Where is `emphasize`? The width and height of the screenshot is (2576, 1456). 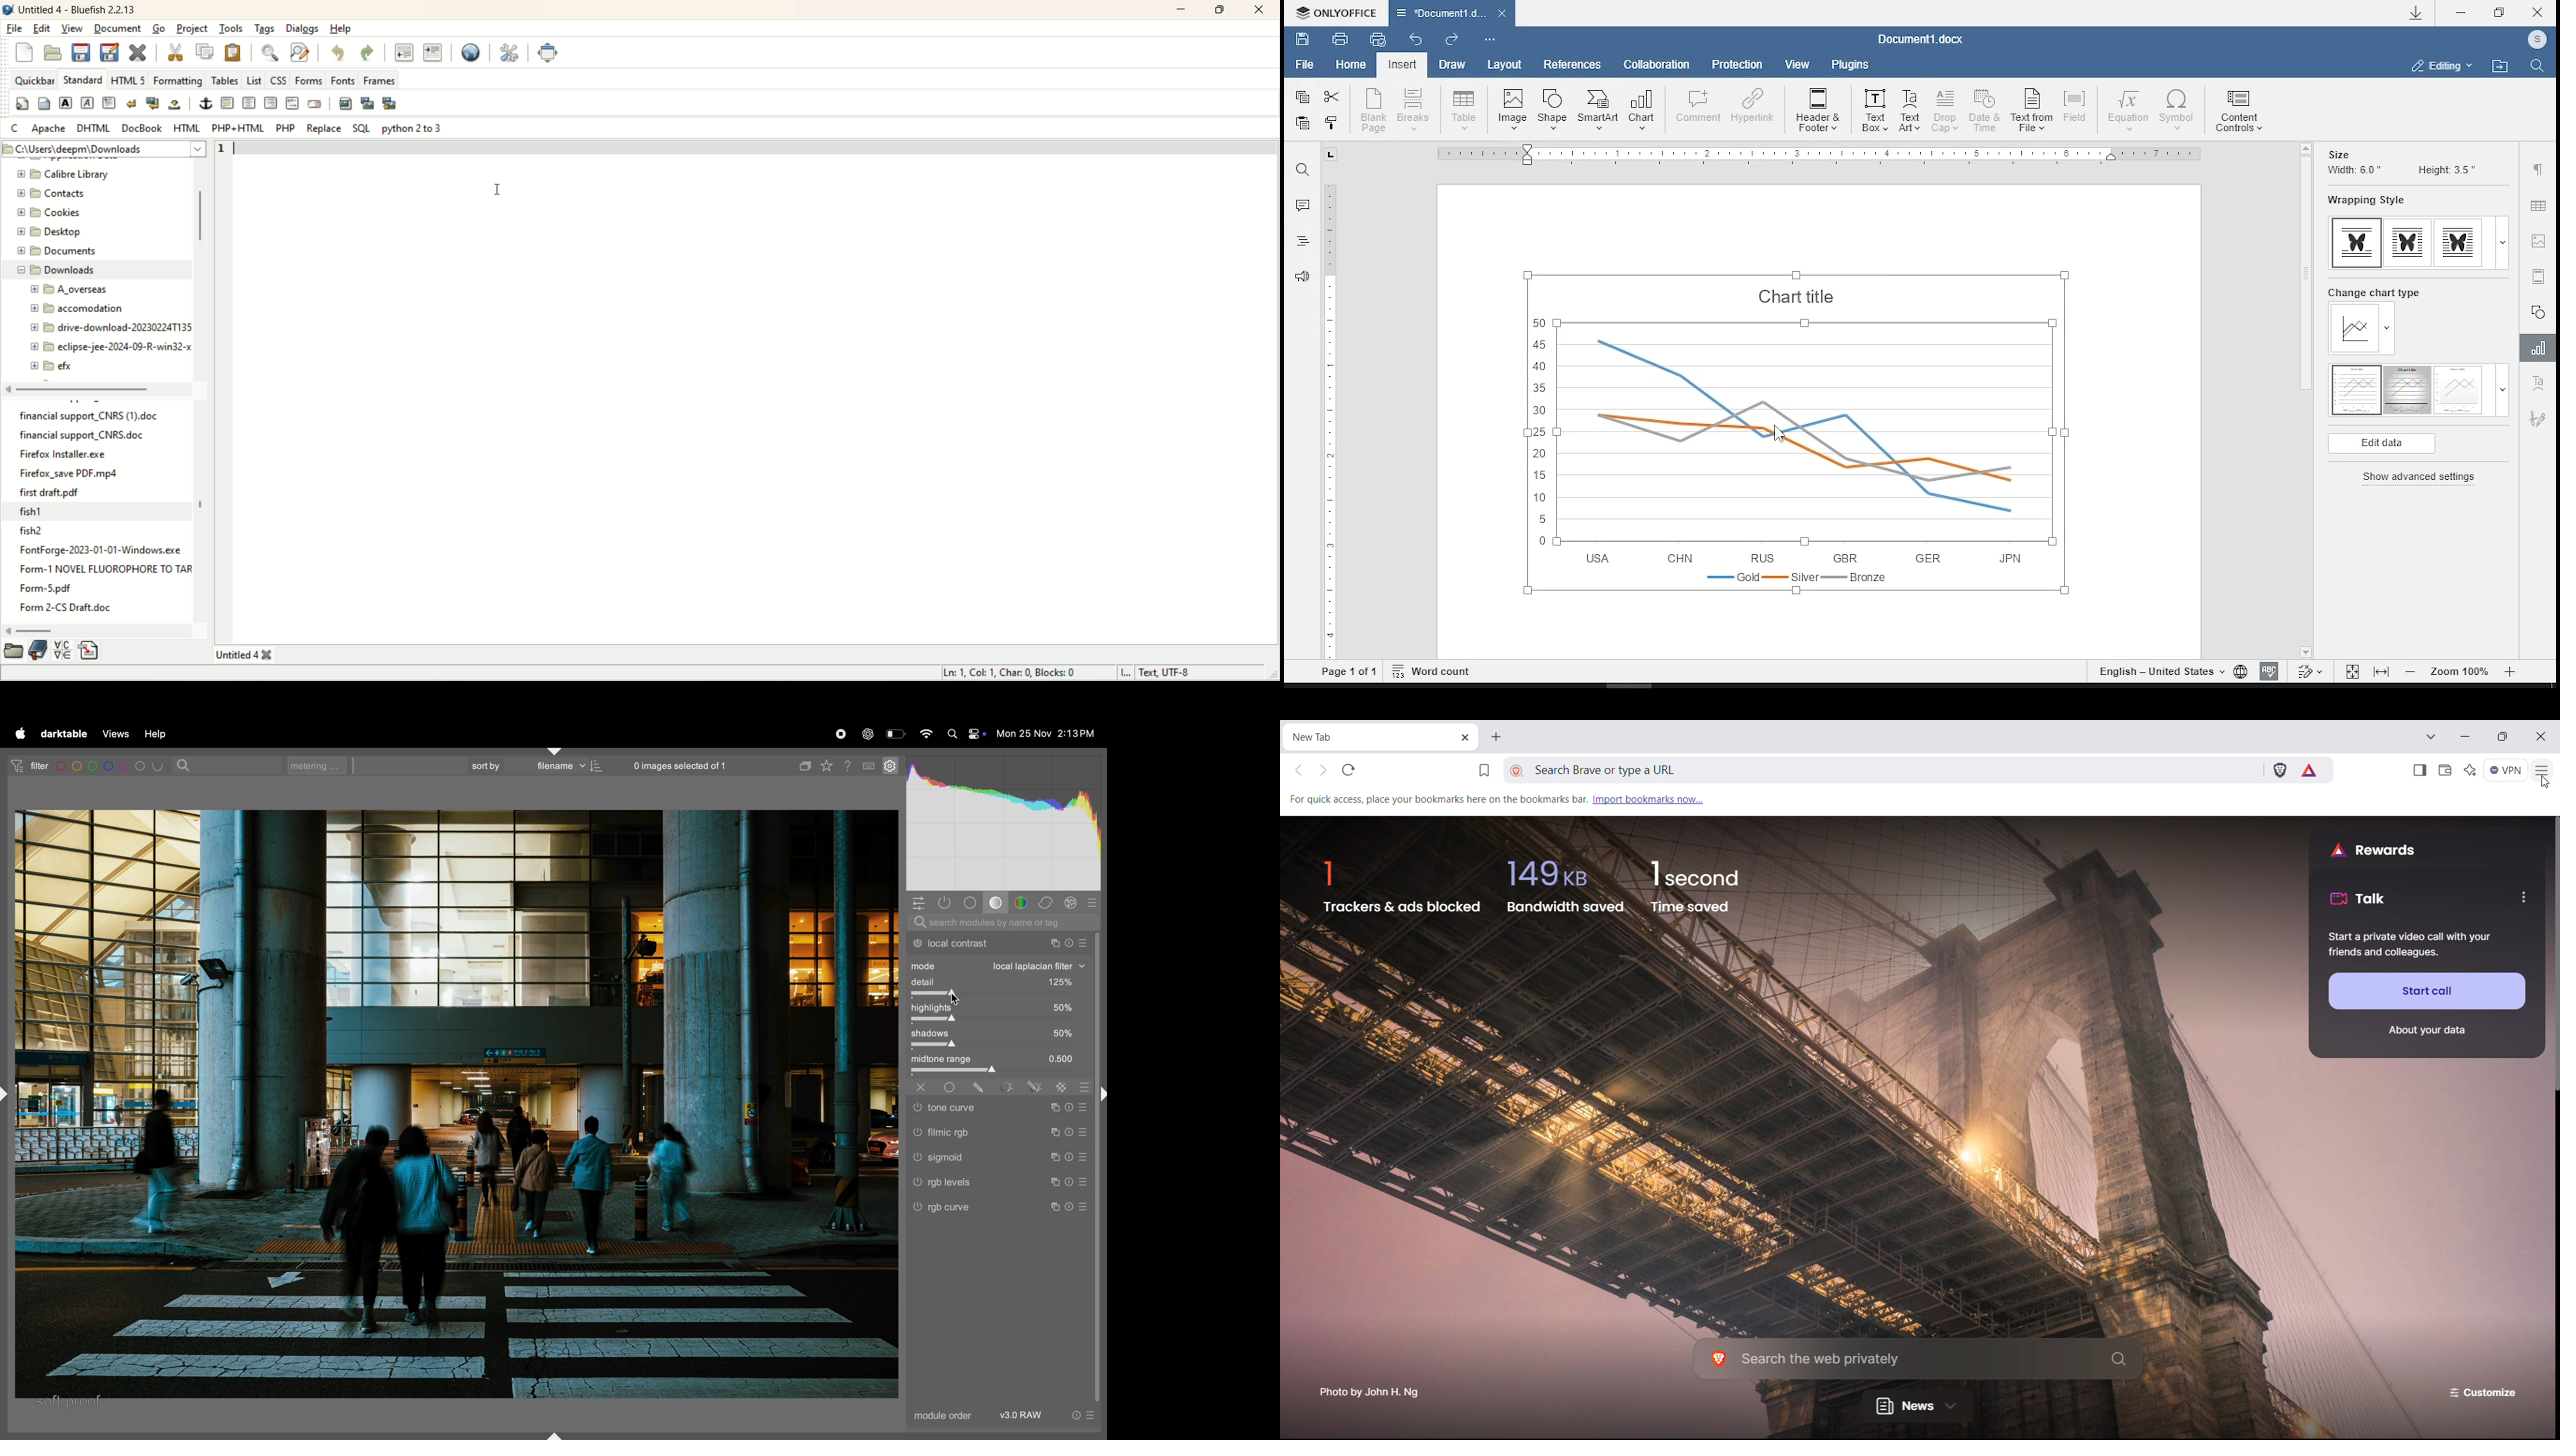 emphasize is located at coordinates (89, 103).